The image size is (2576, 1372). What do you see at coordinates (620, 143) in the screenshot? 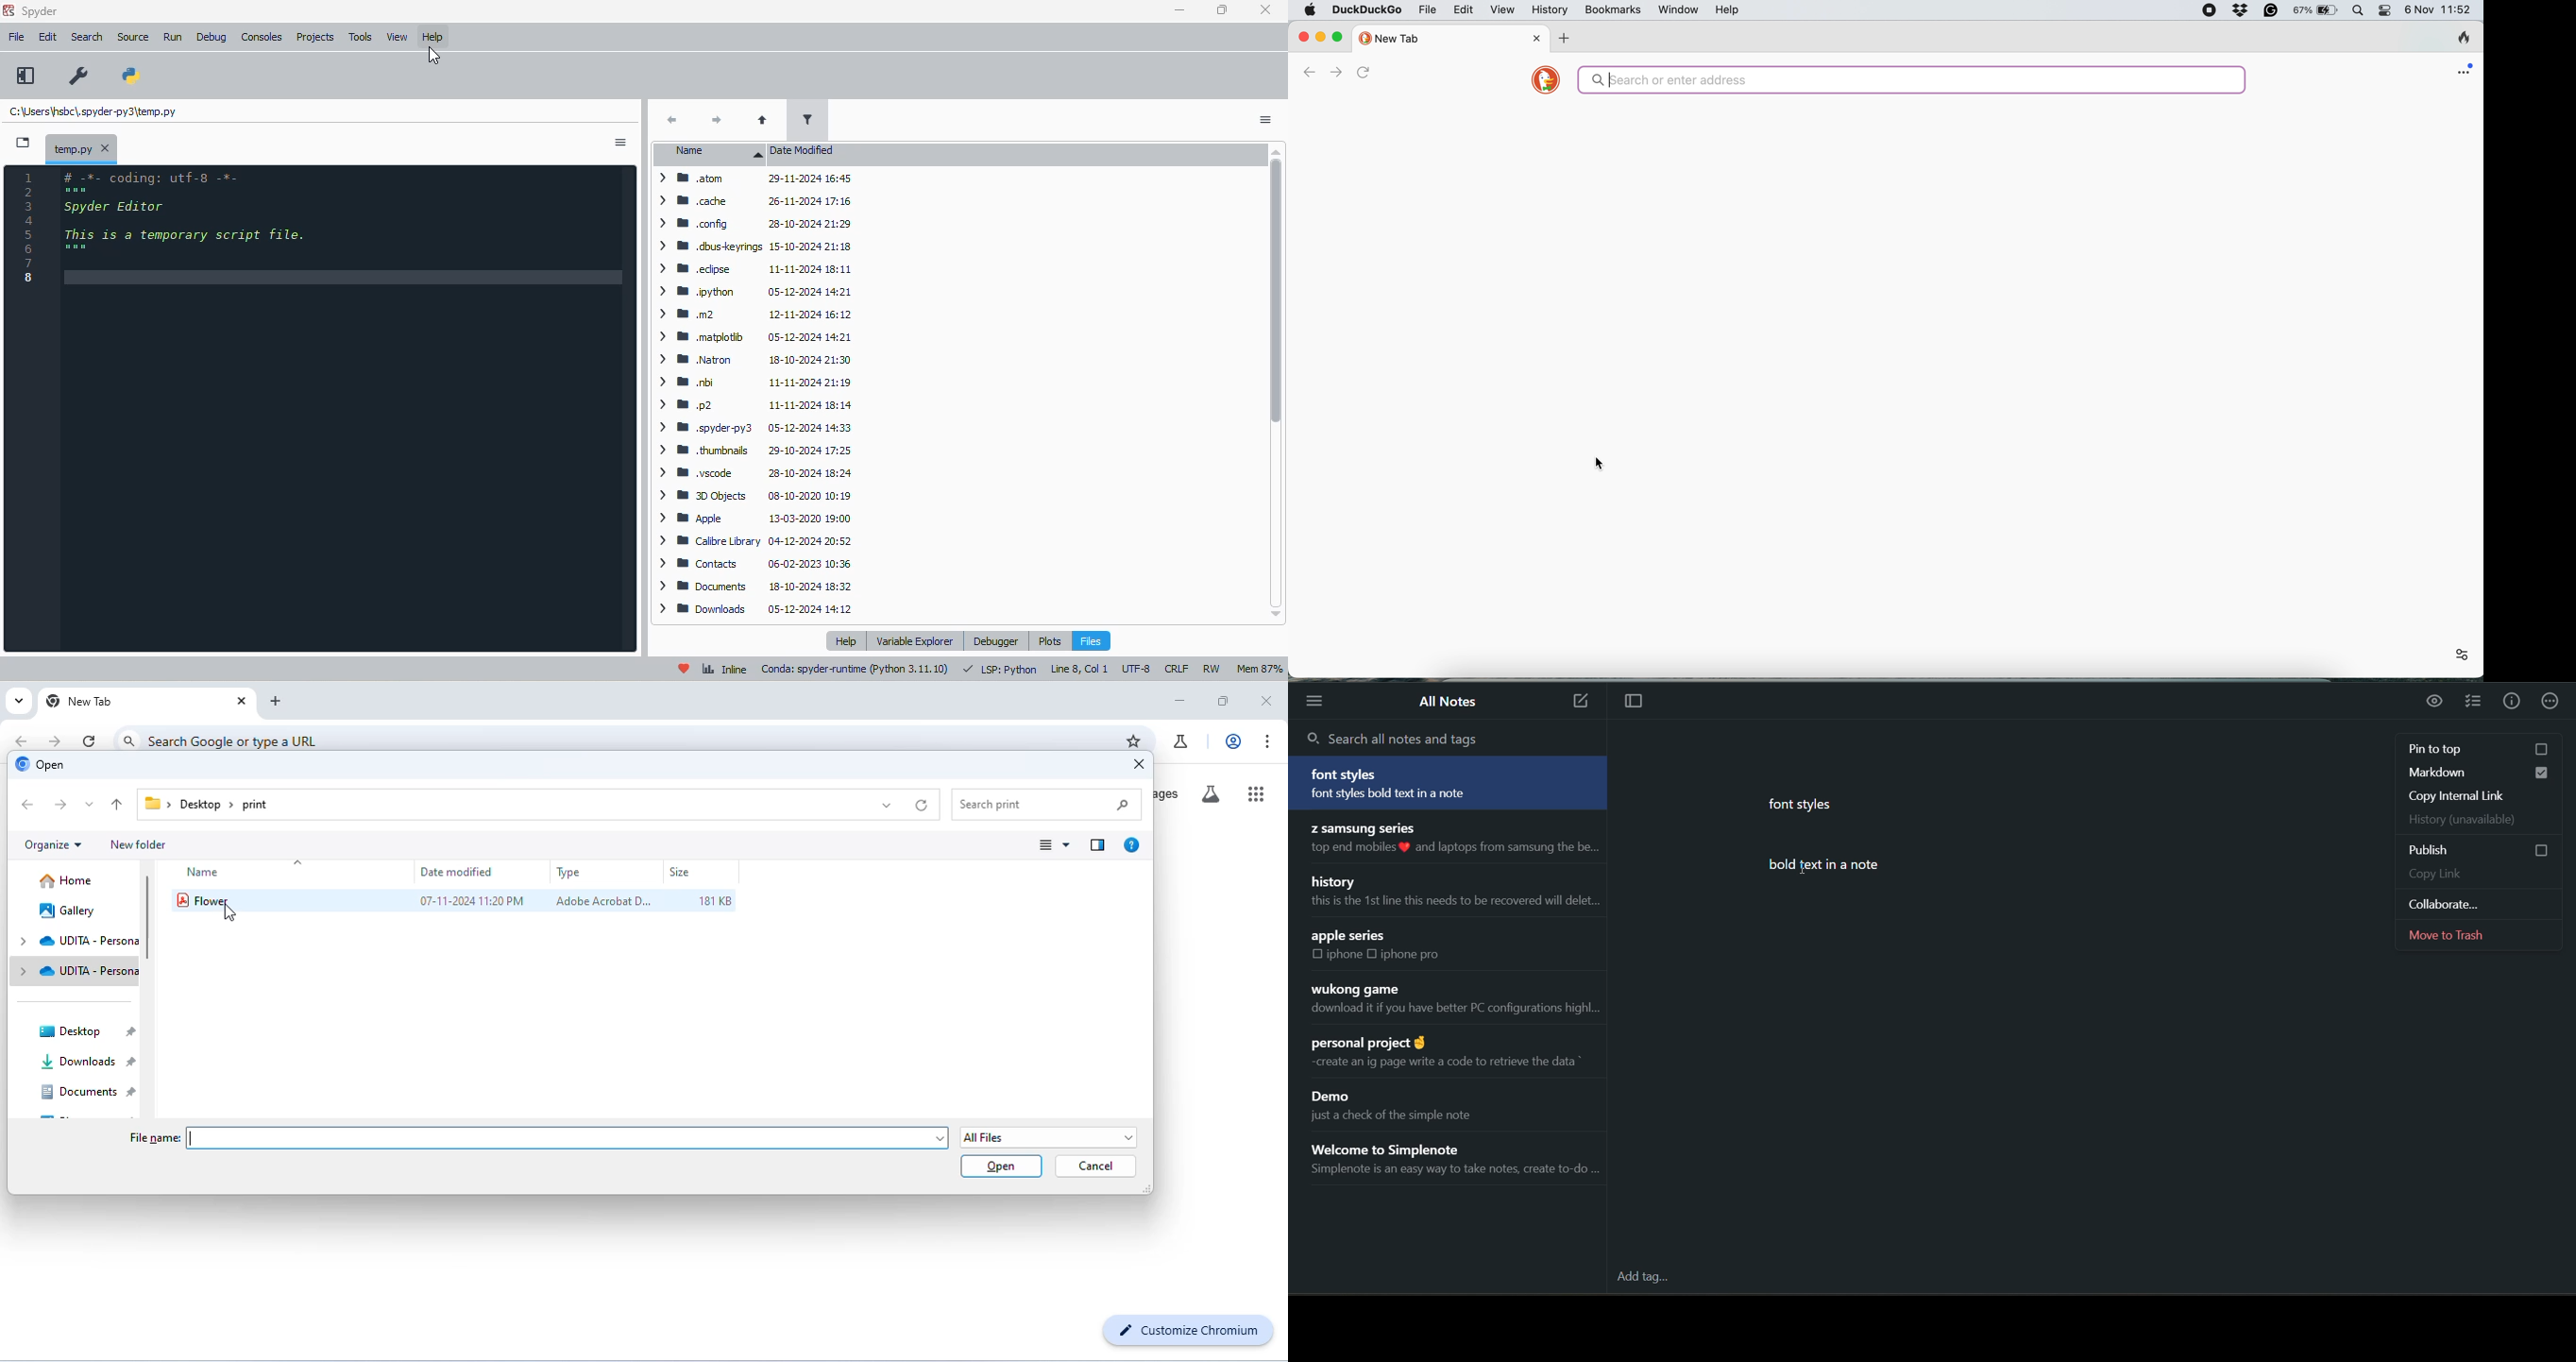
I see `options` at bounding box center [620, 143].